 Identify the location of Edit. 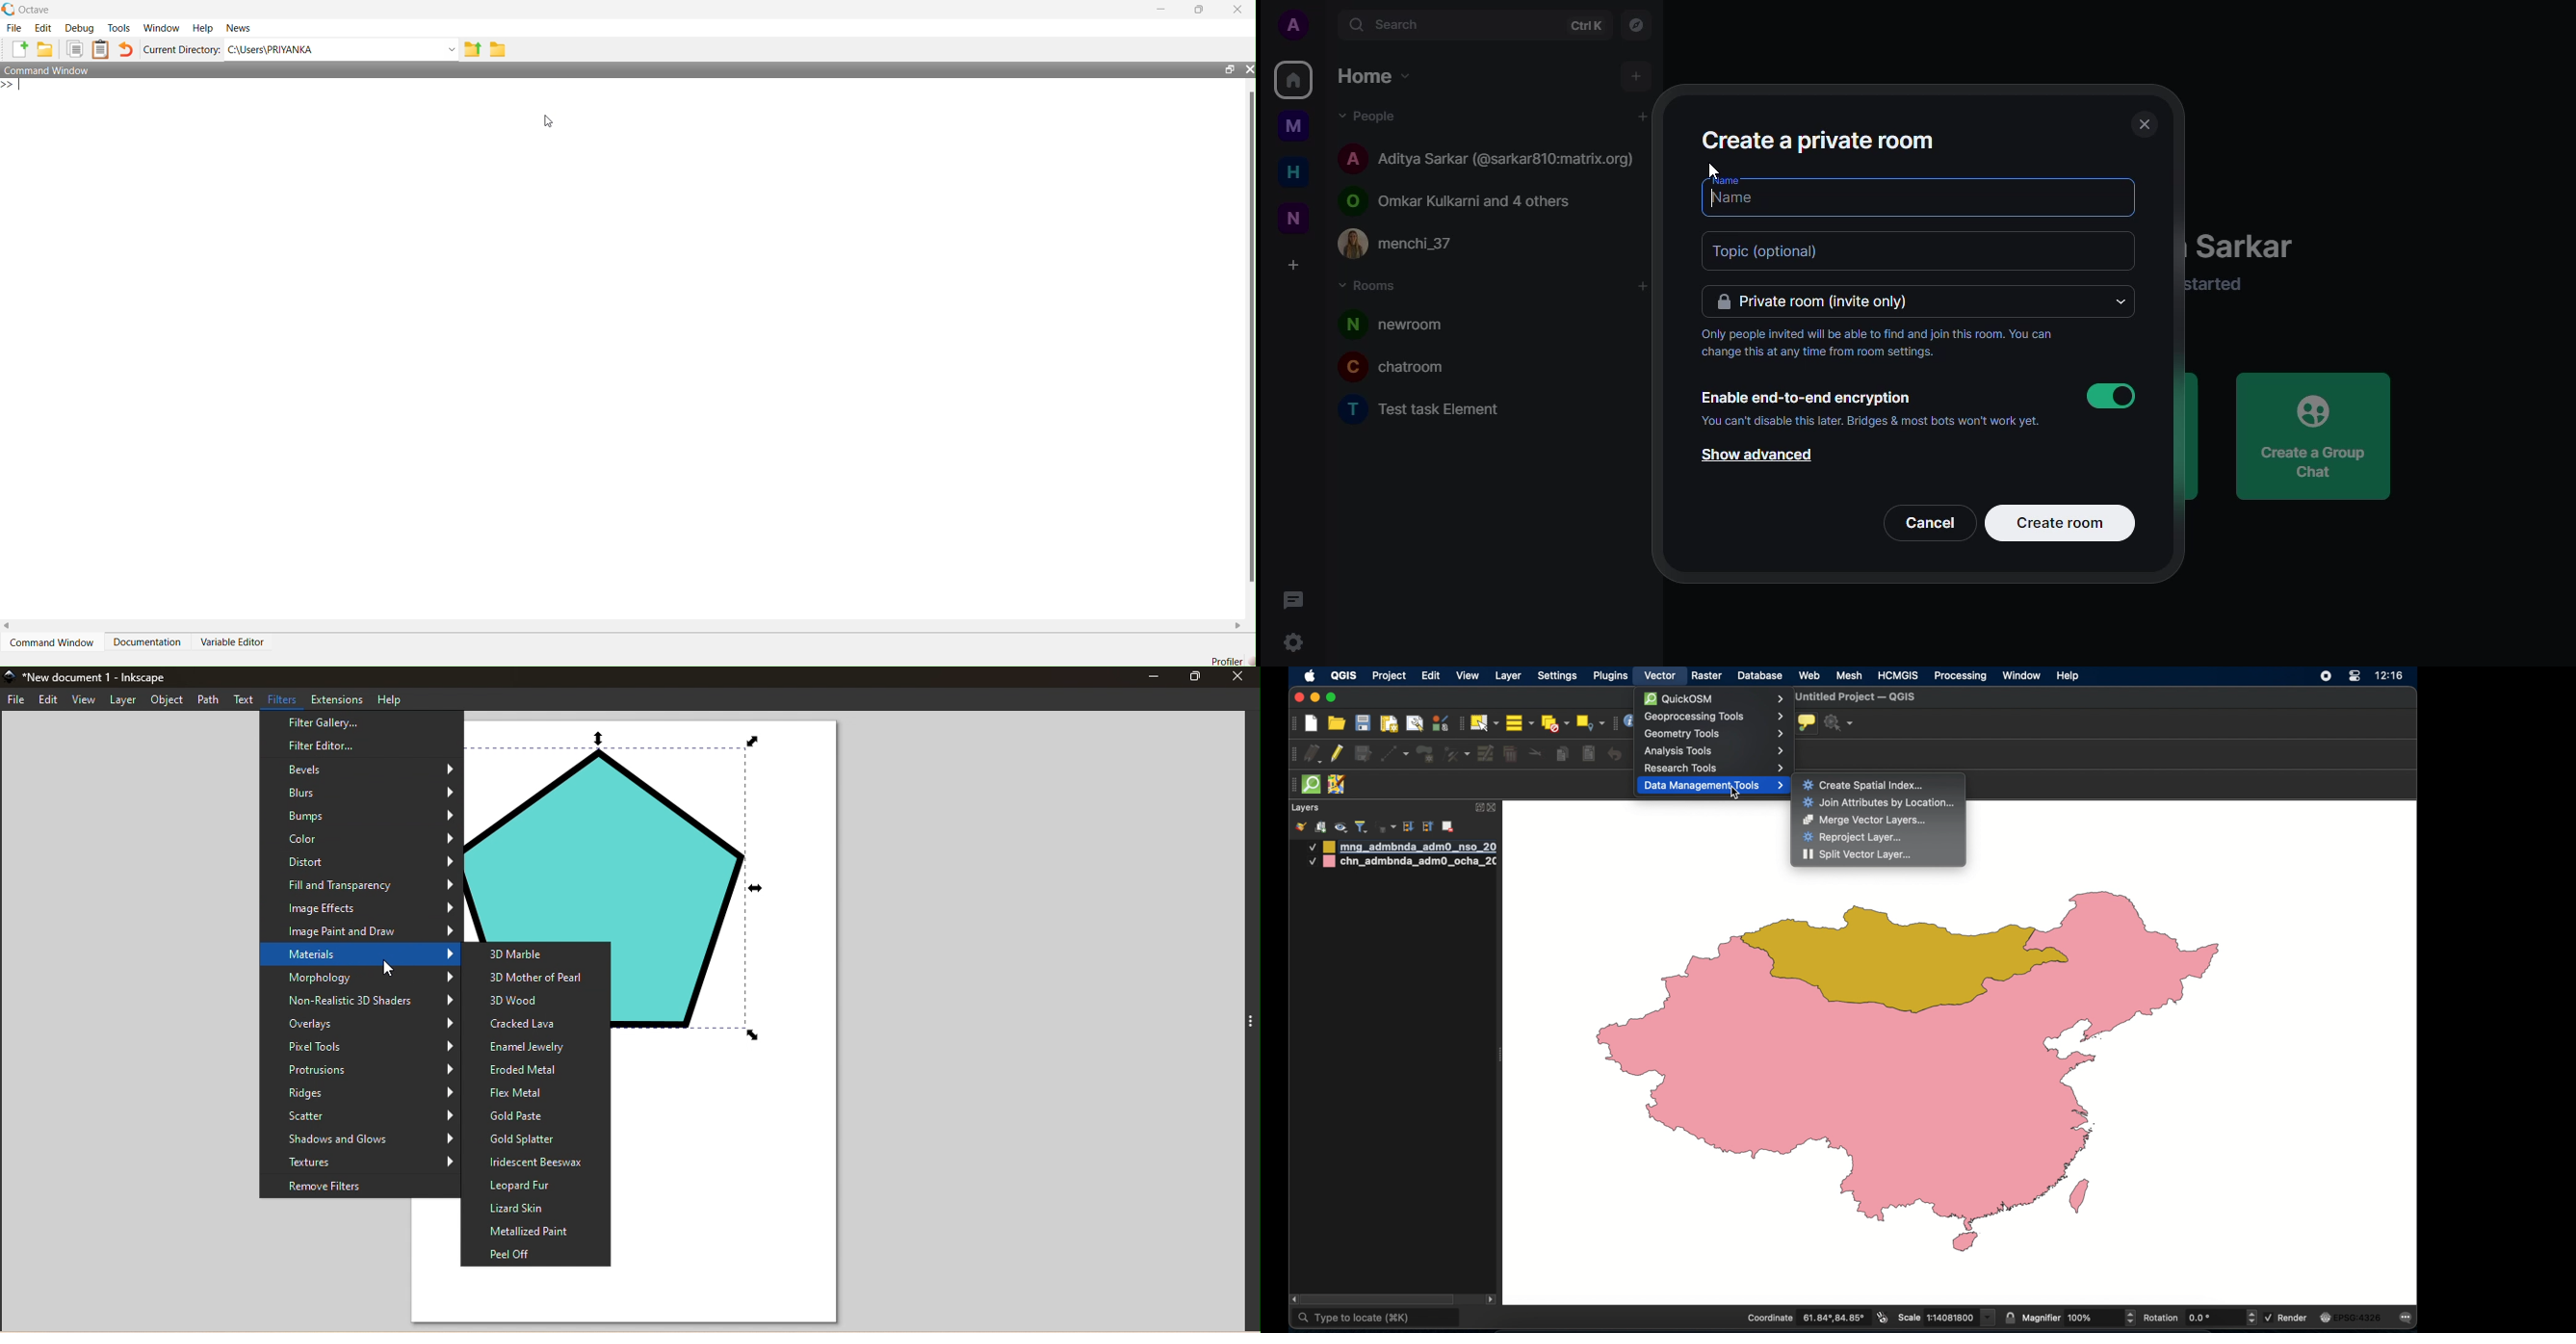
(47, 700).